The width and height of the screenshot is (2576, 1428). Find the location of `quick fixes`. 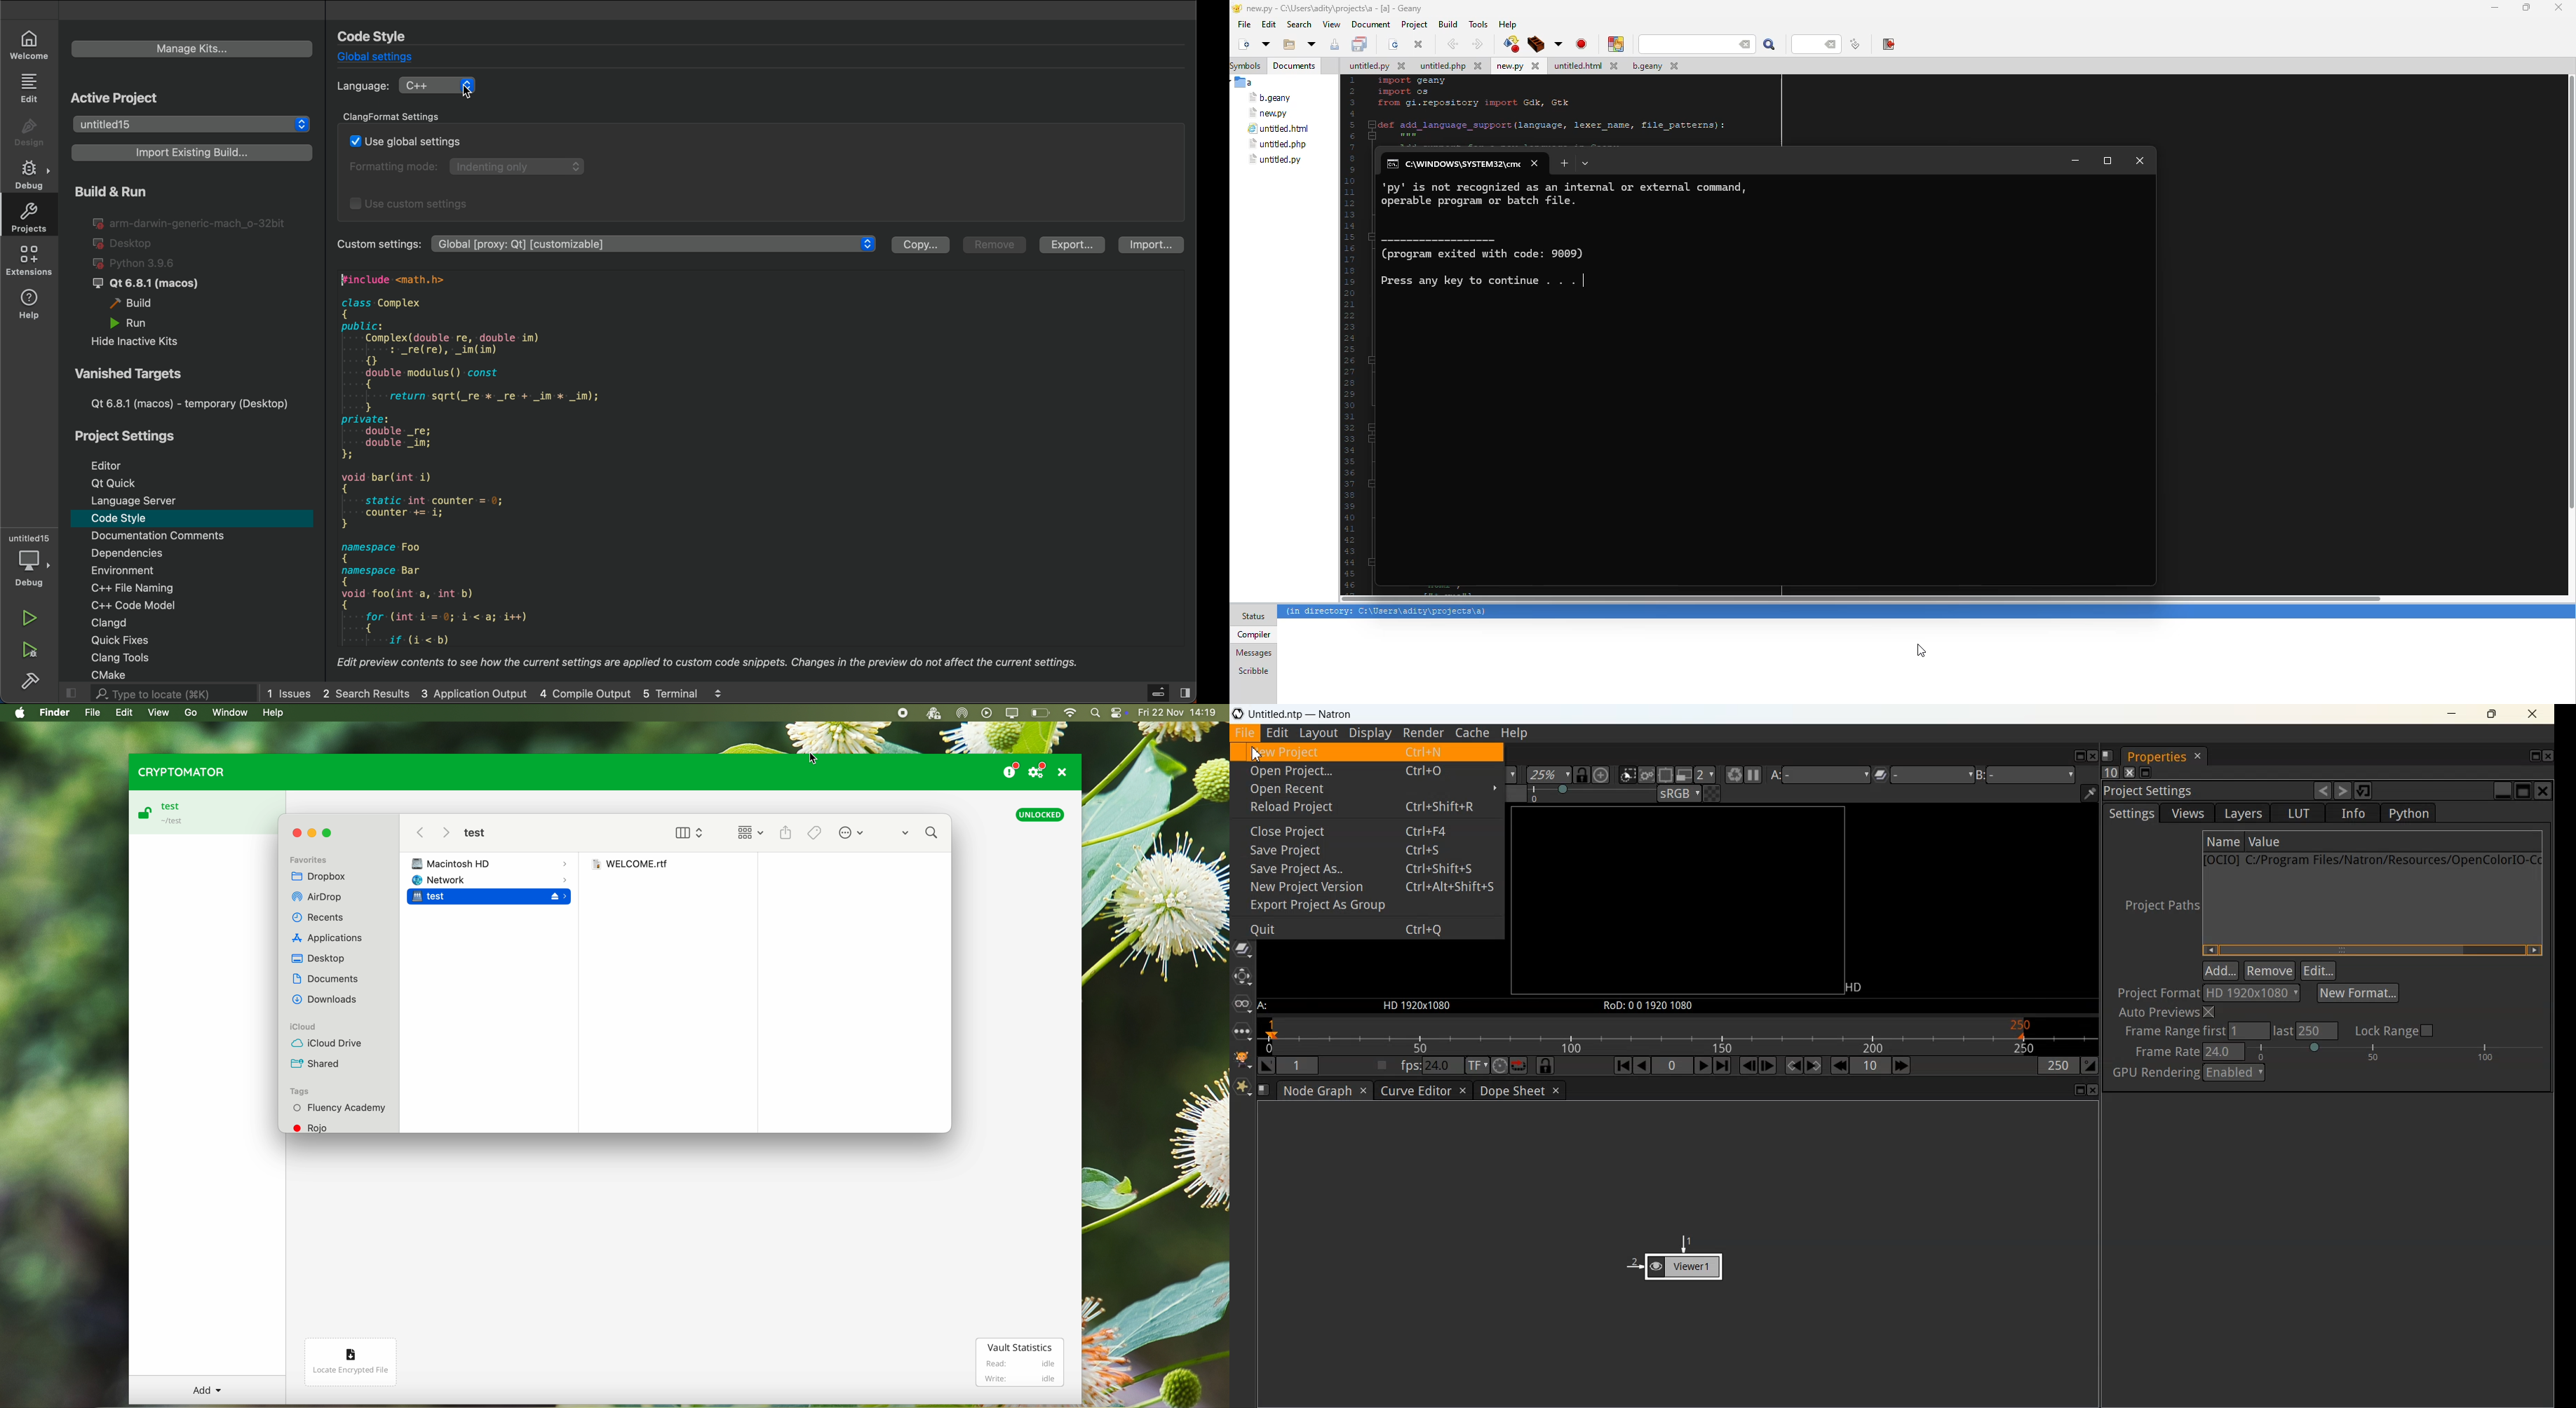

quick fixes is located at coordinates (133, 641).